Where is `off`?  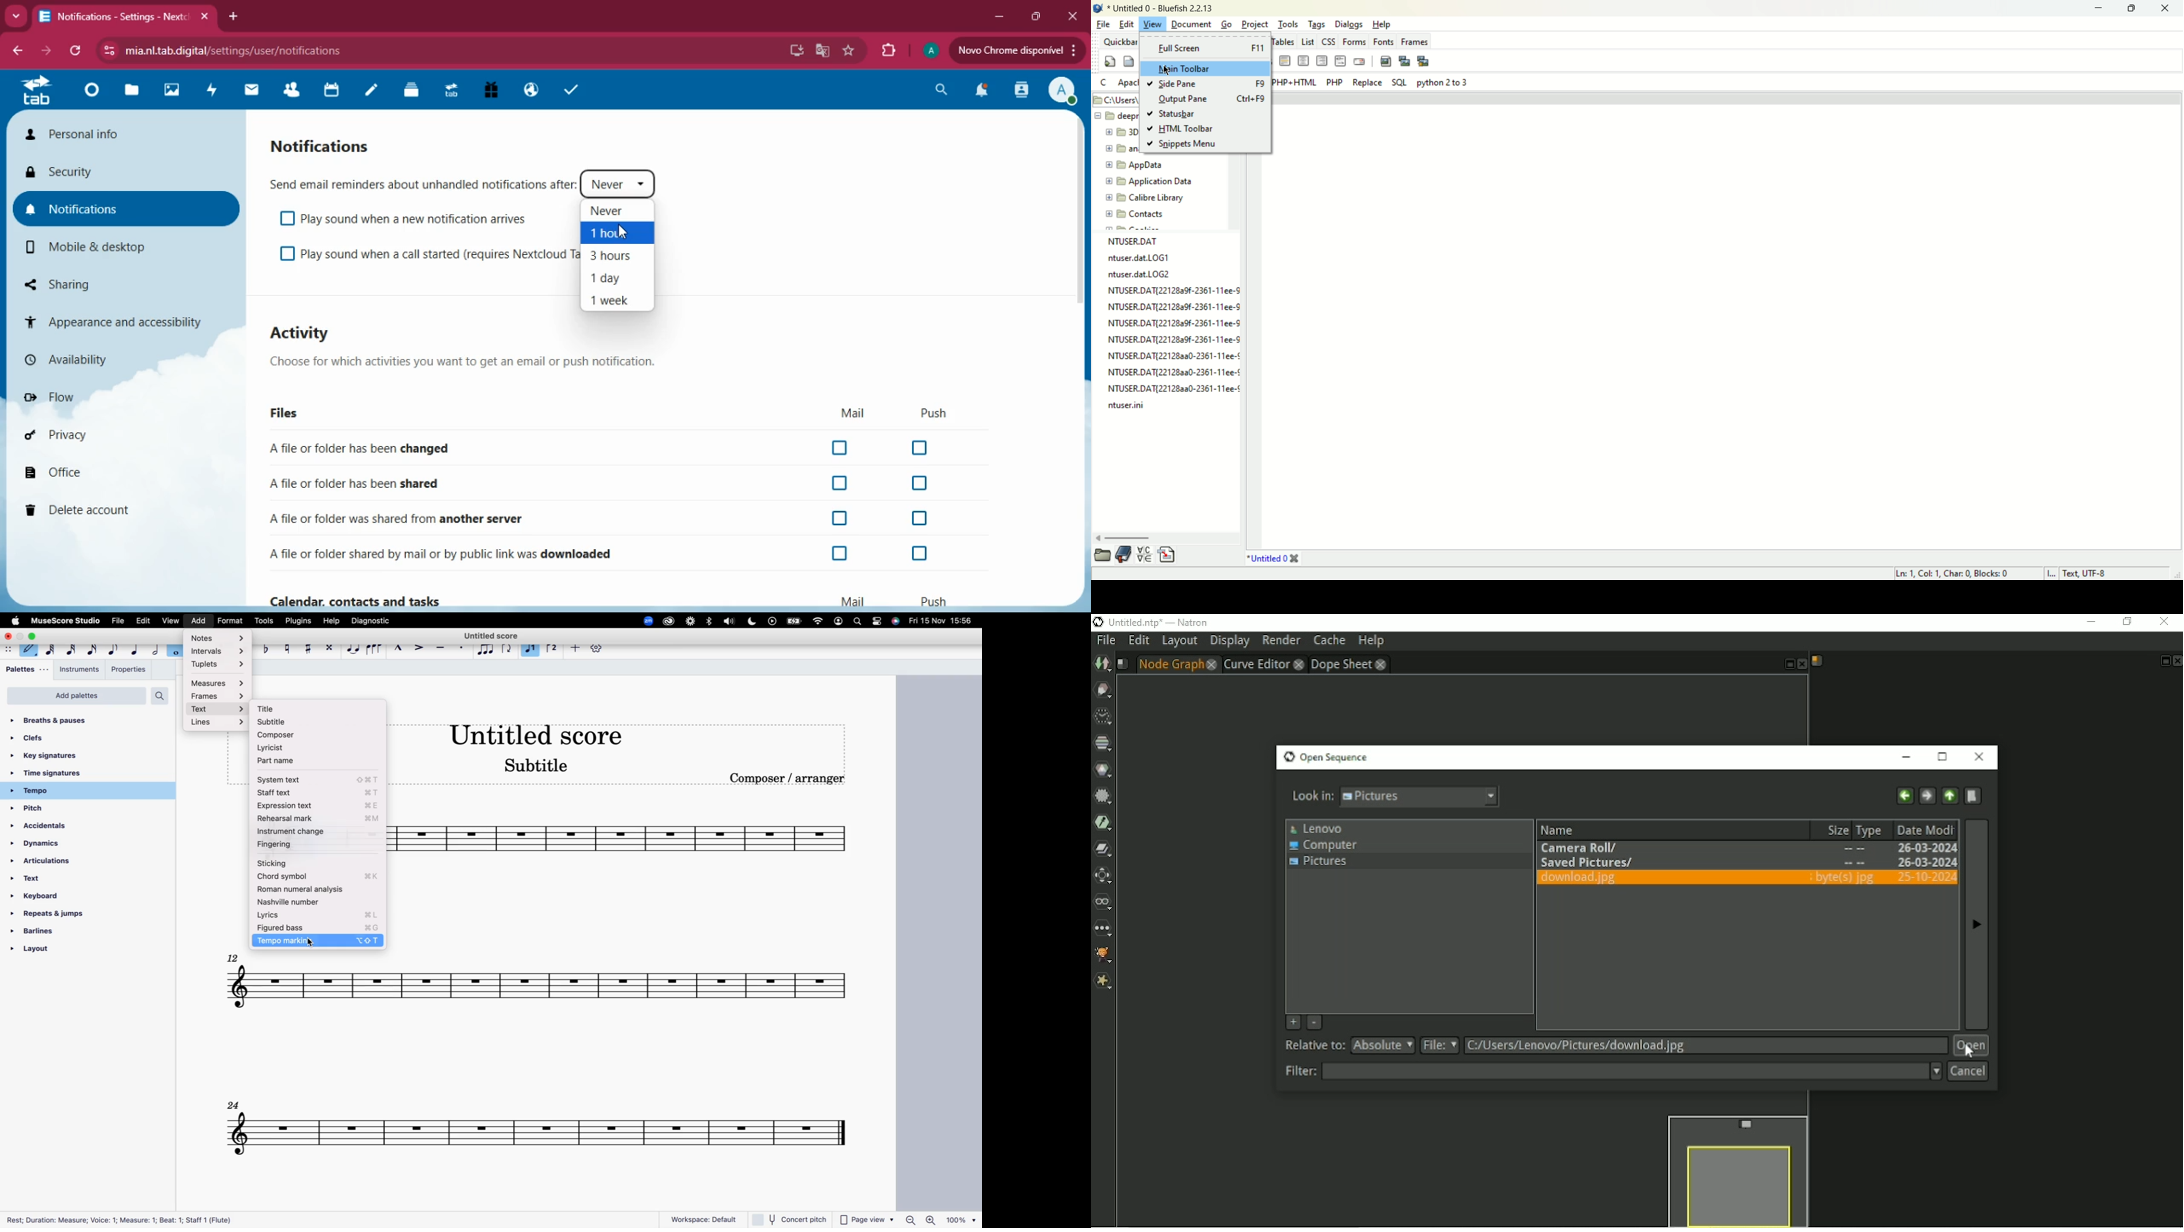
off is located at coordinates (841, 554).